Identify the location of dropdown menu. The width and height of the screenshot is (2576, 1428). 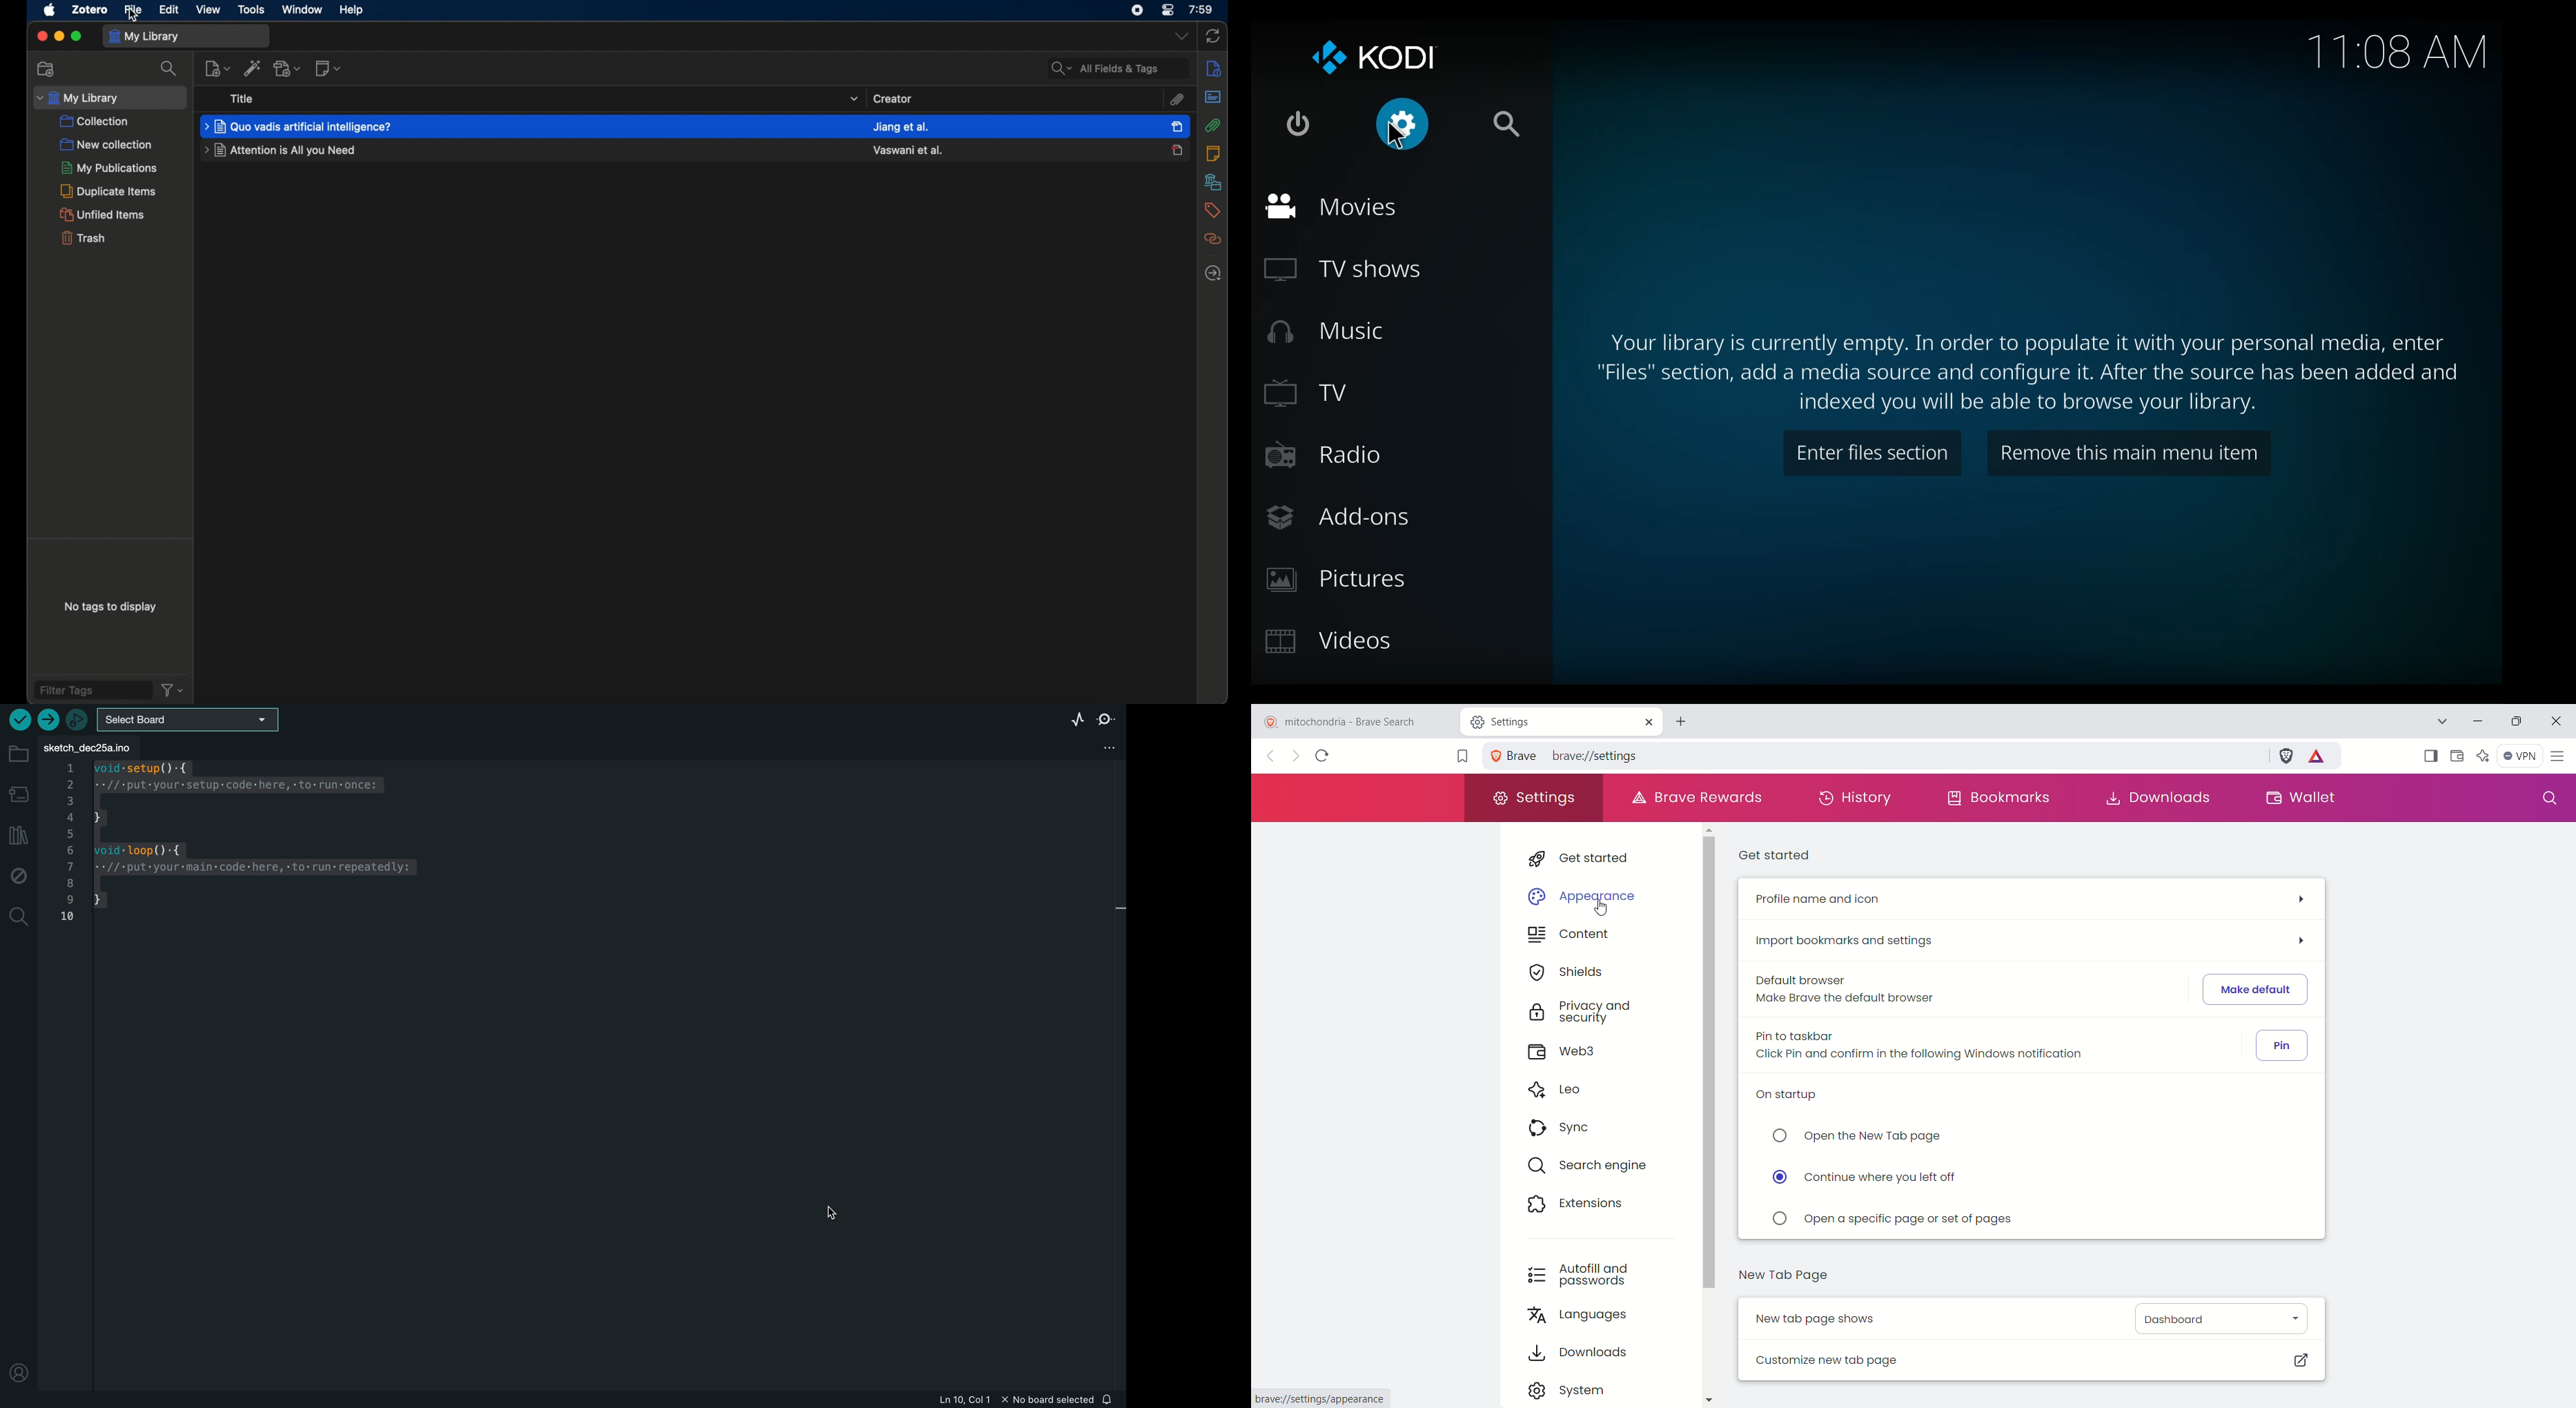
(1180, 36).